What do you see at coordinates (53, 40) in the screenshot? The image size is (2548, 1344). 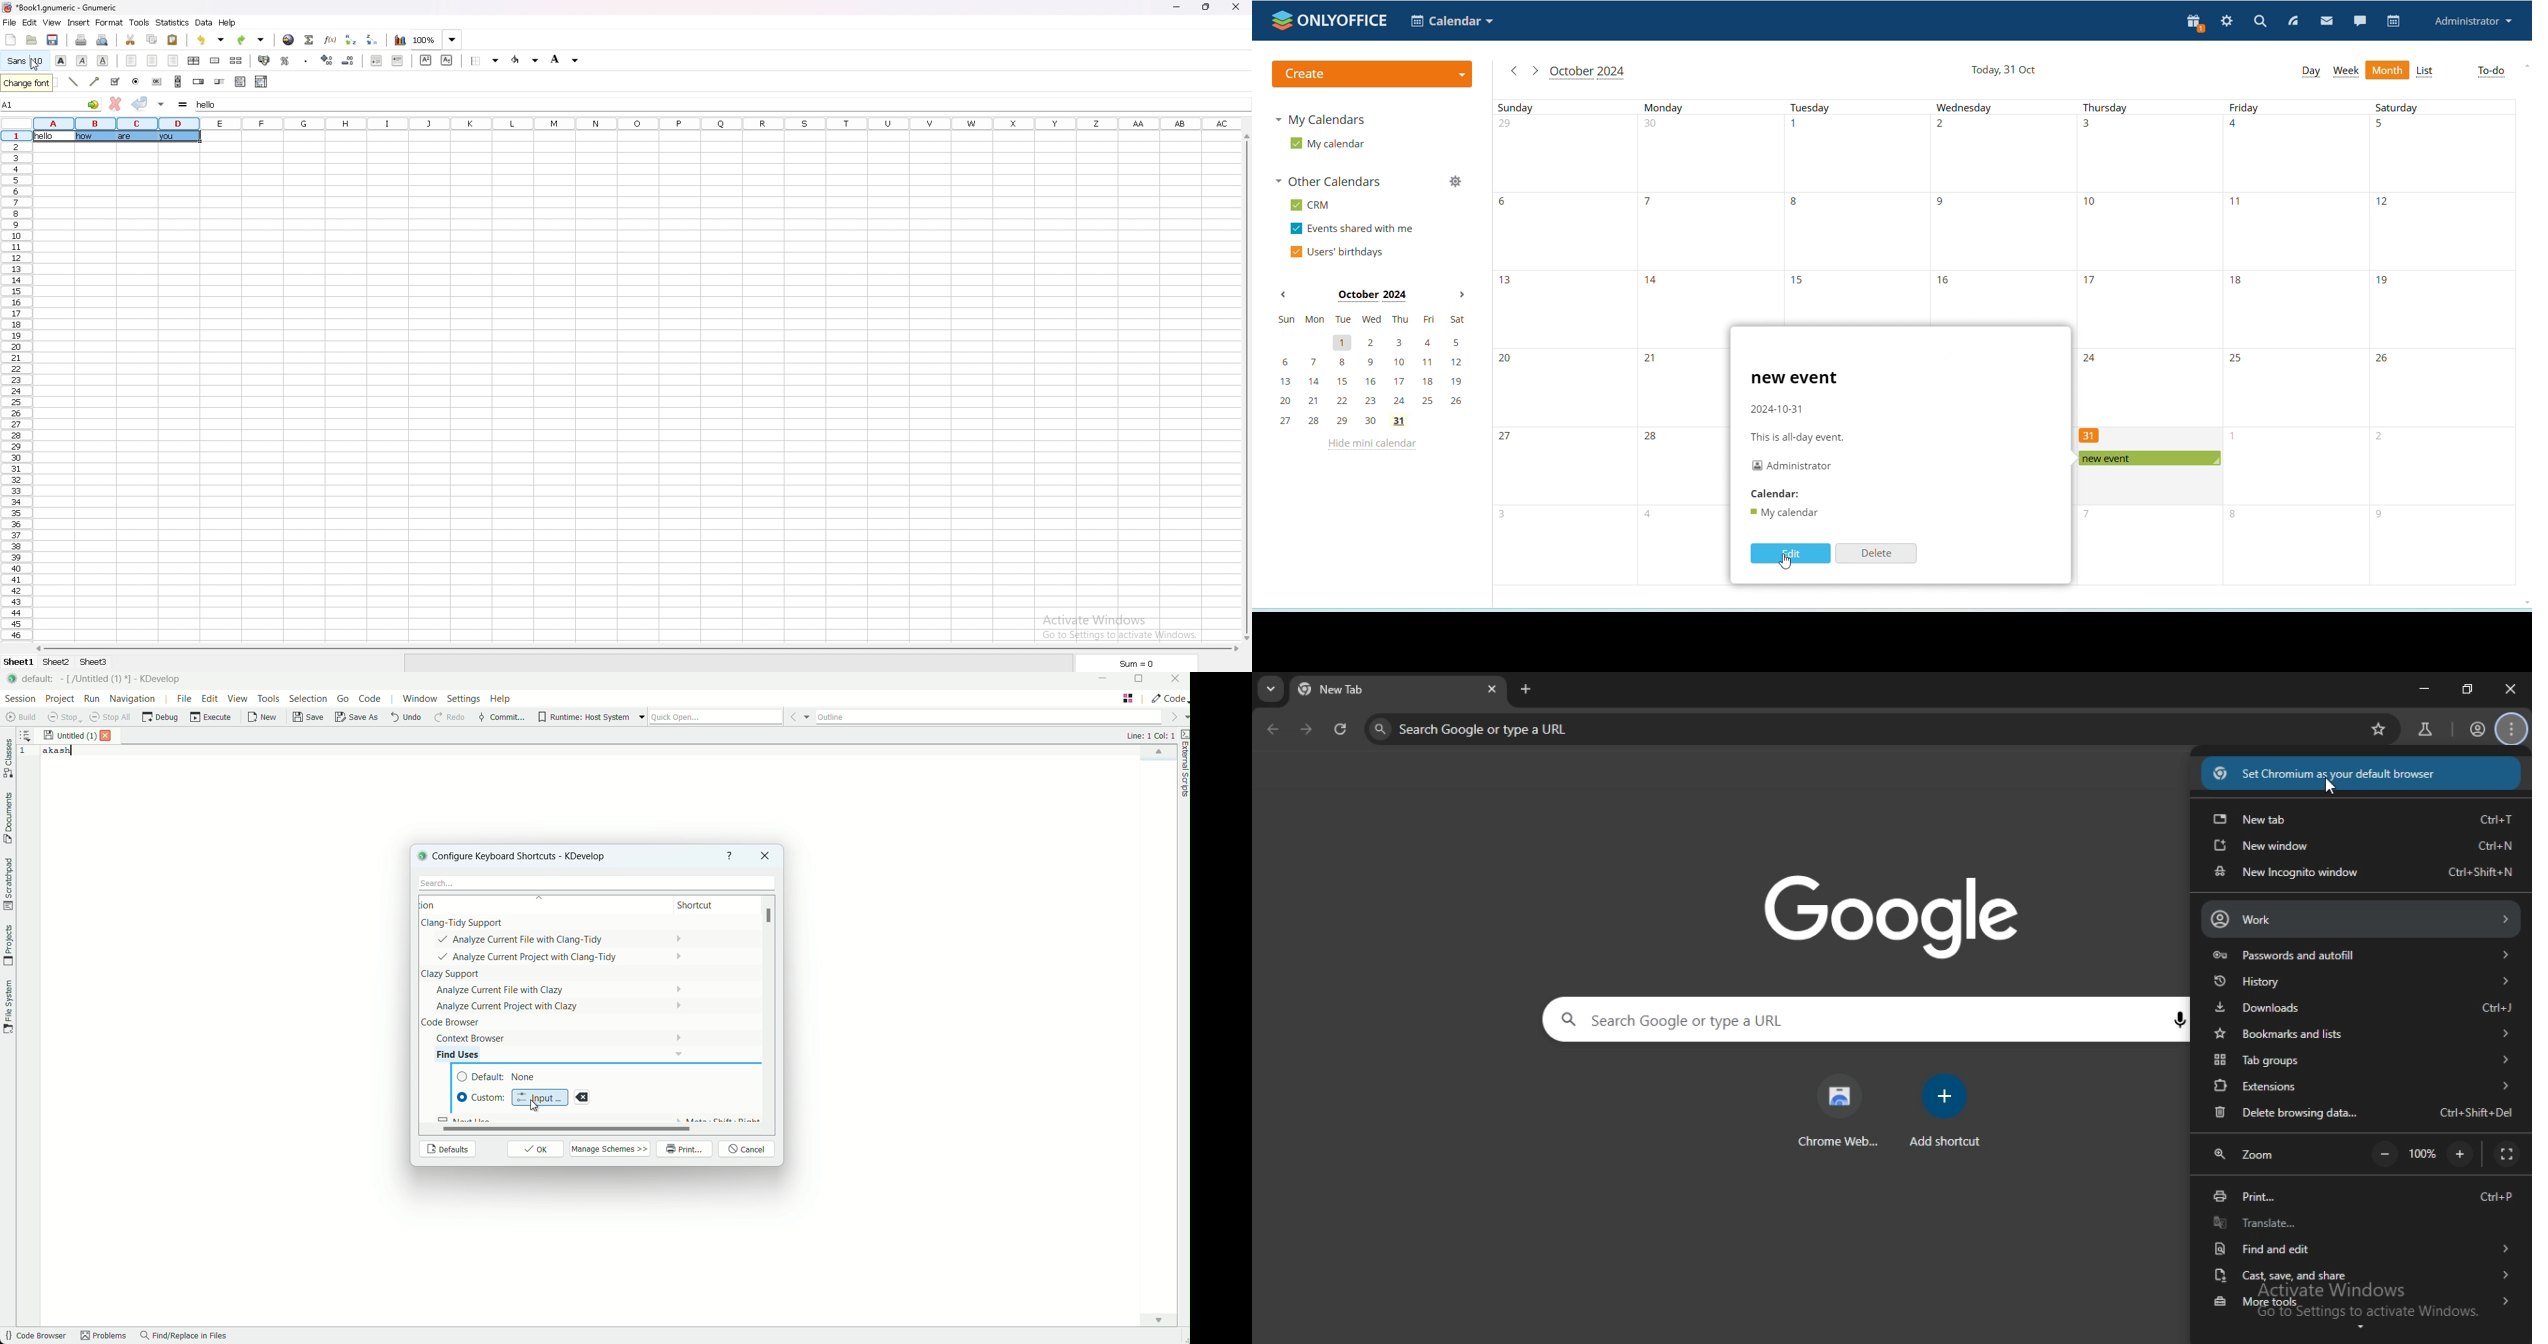 I see `save` at bounding box center [53, 40].